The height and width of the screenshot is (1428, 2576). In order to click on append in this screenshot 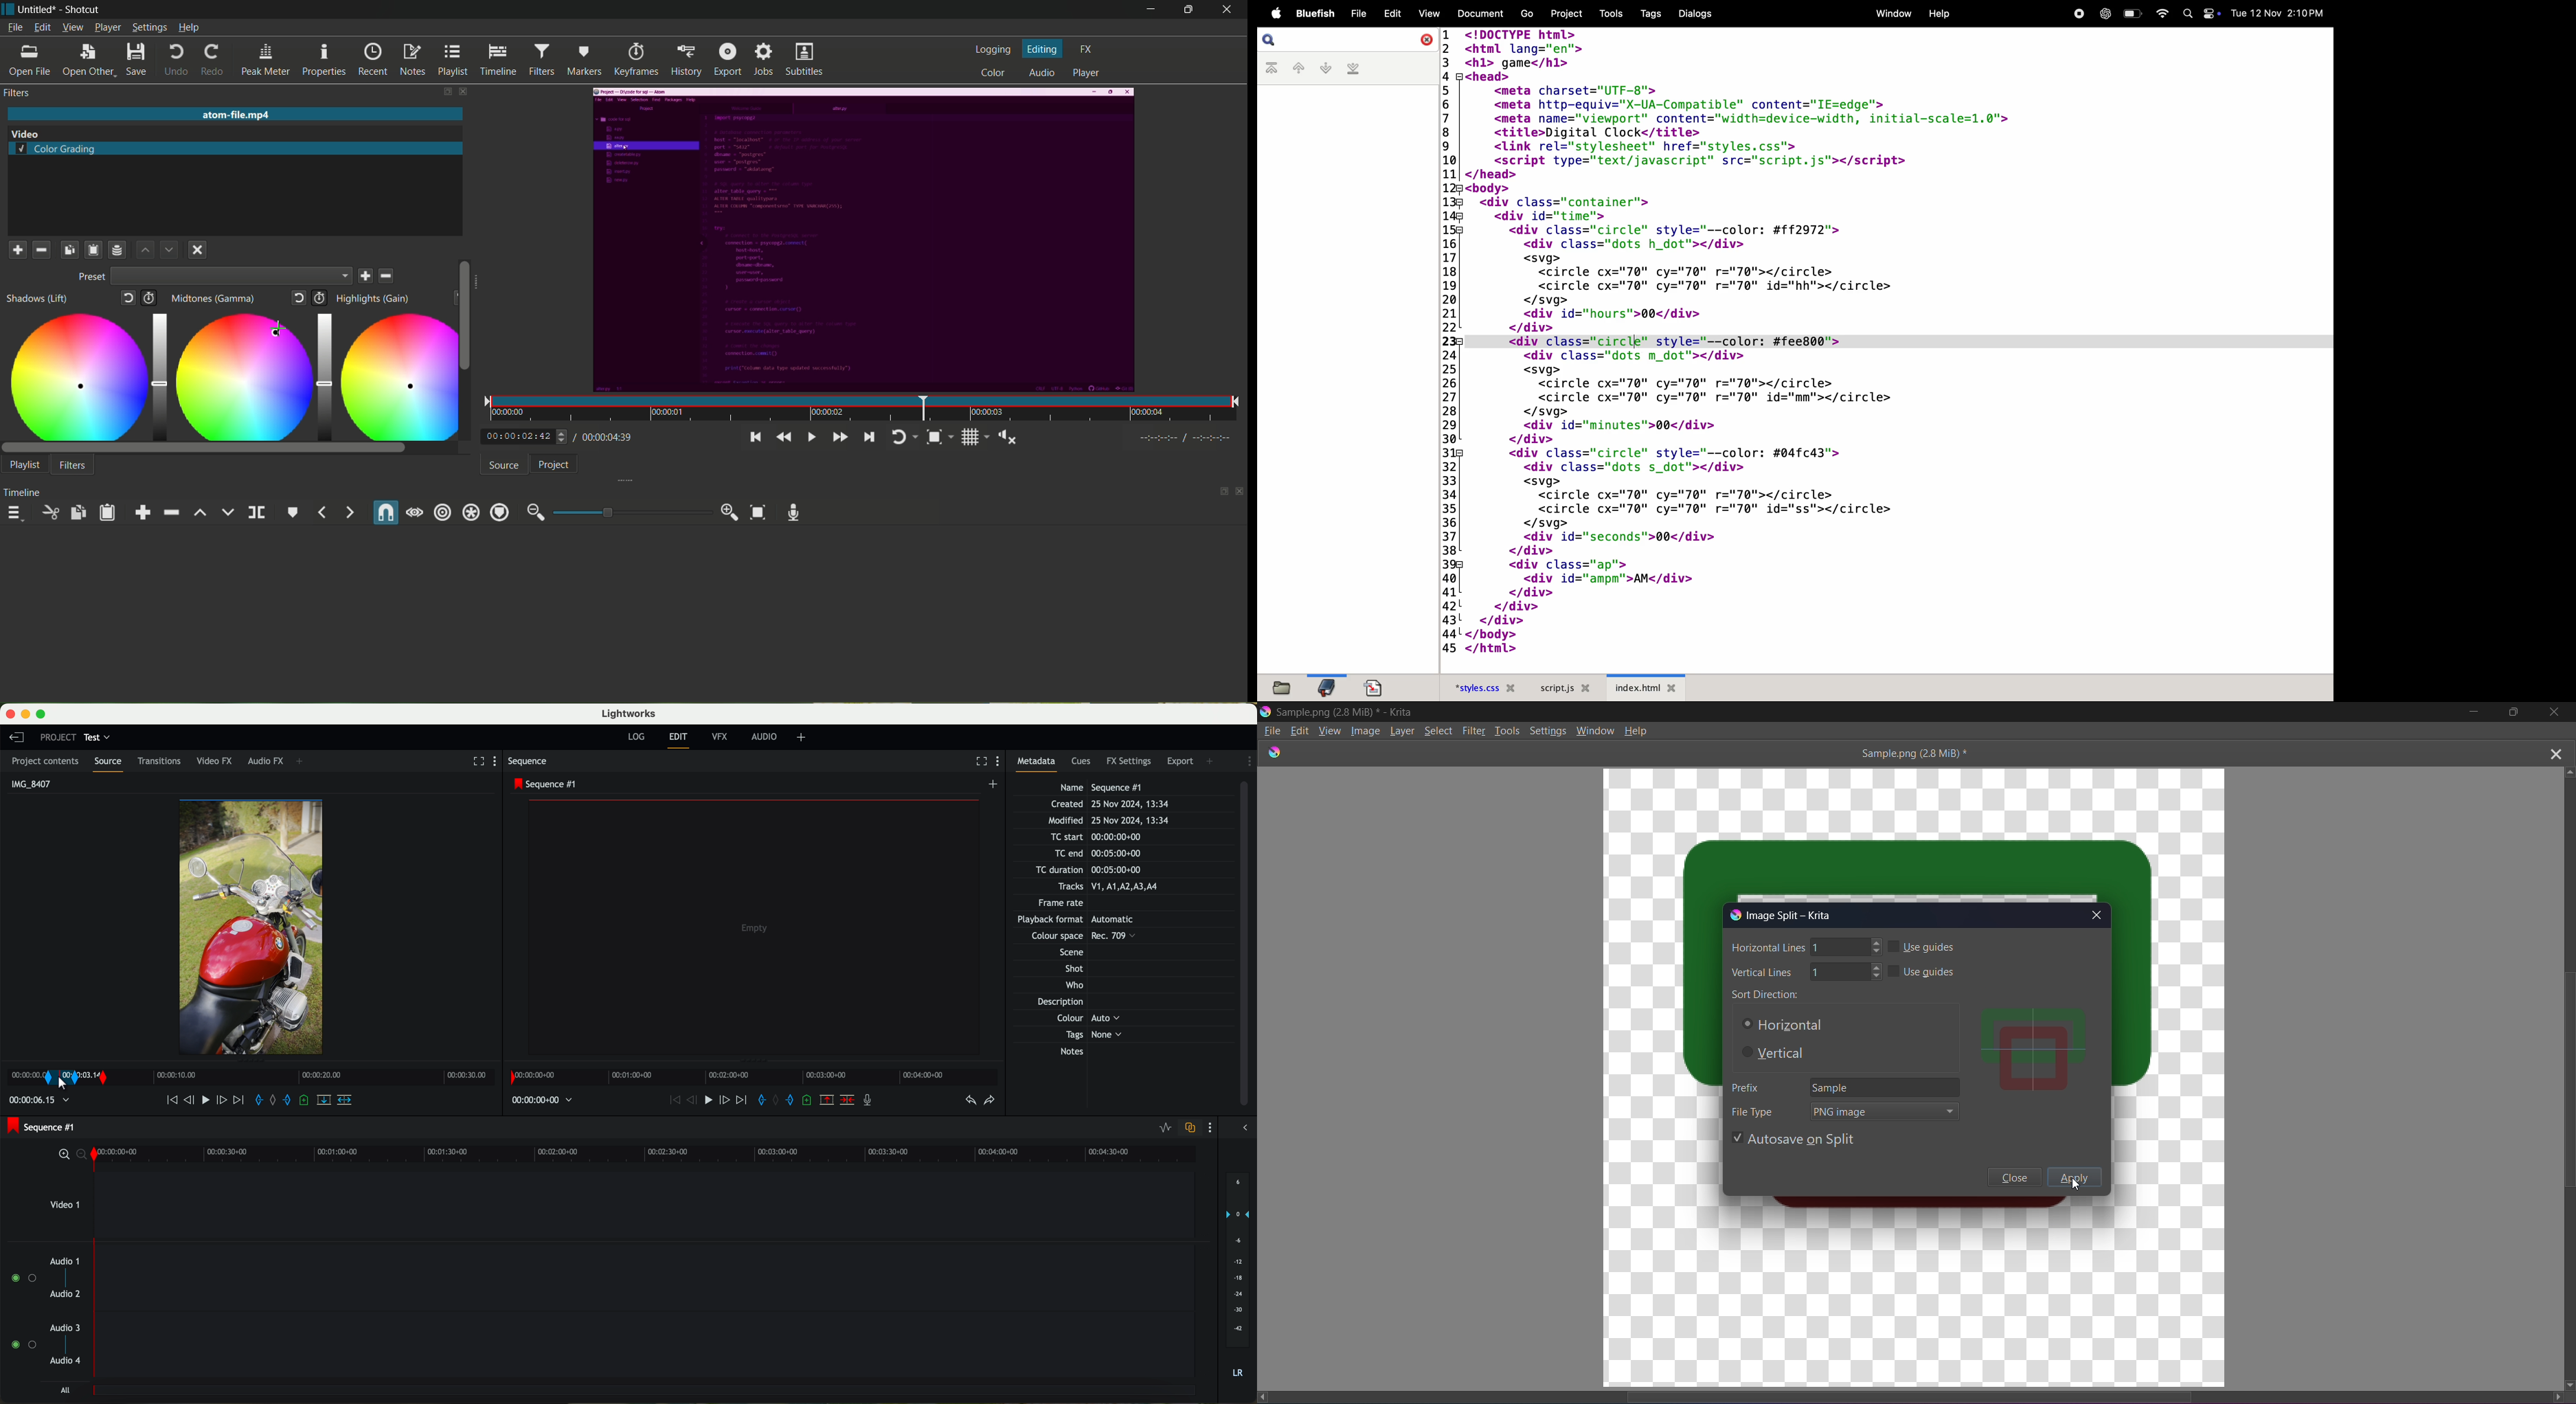, I will do `click(146, 513)`.